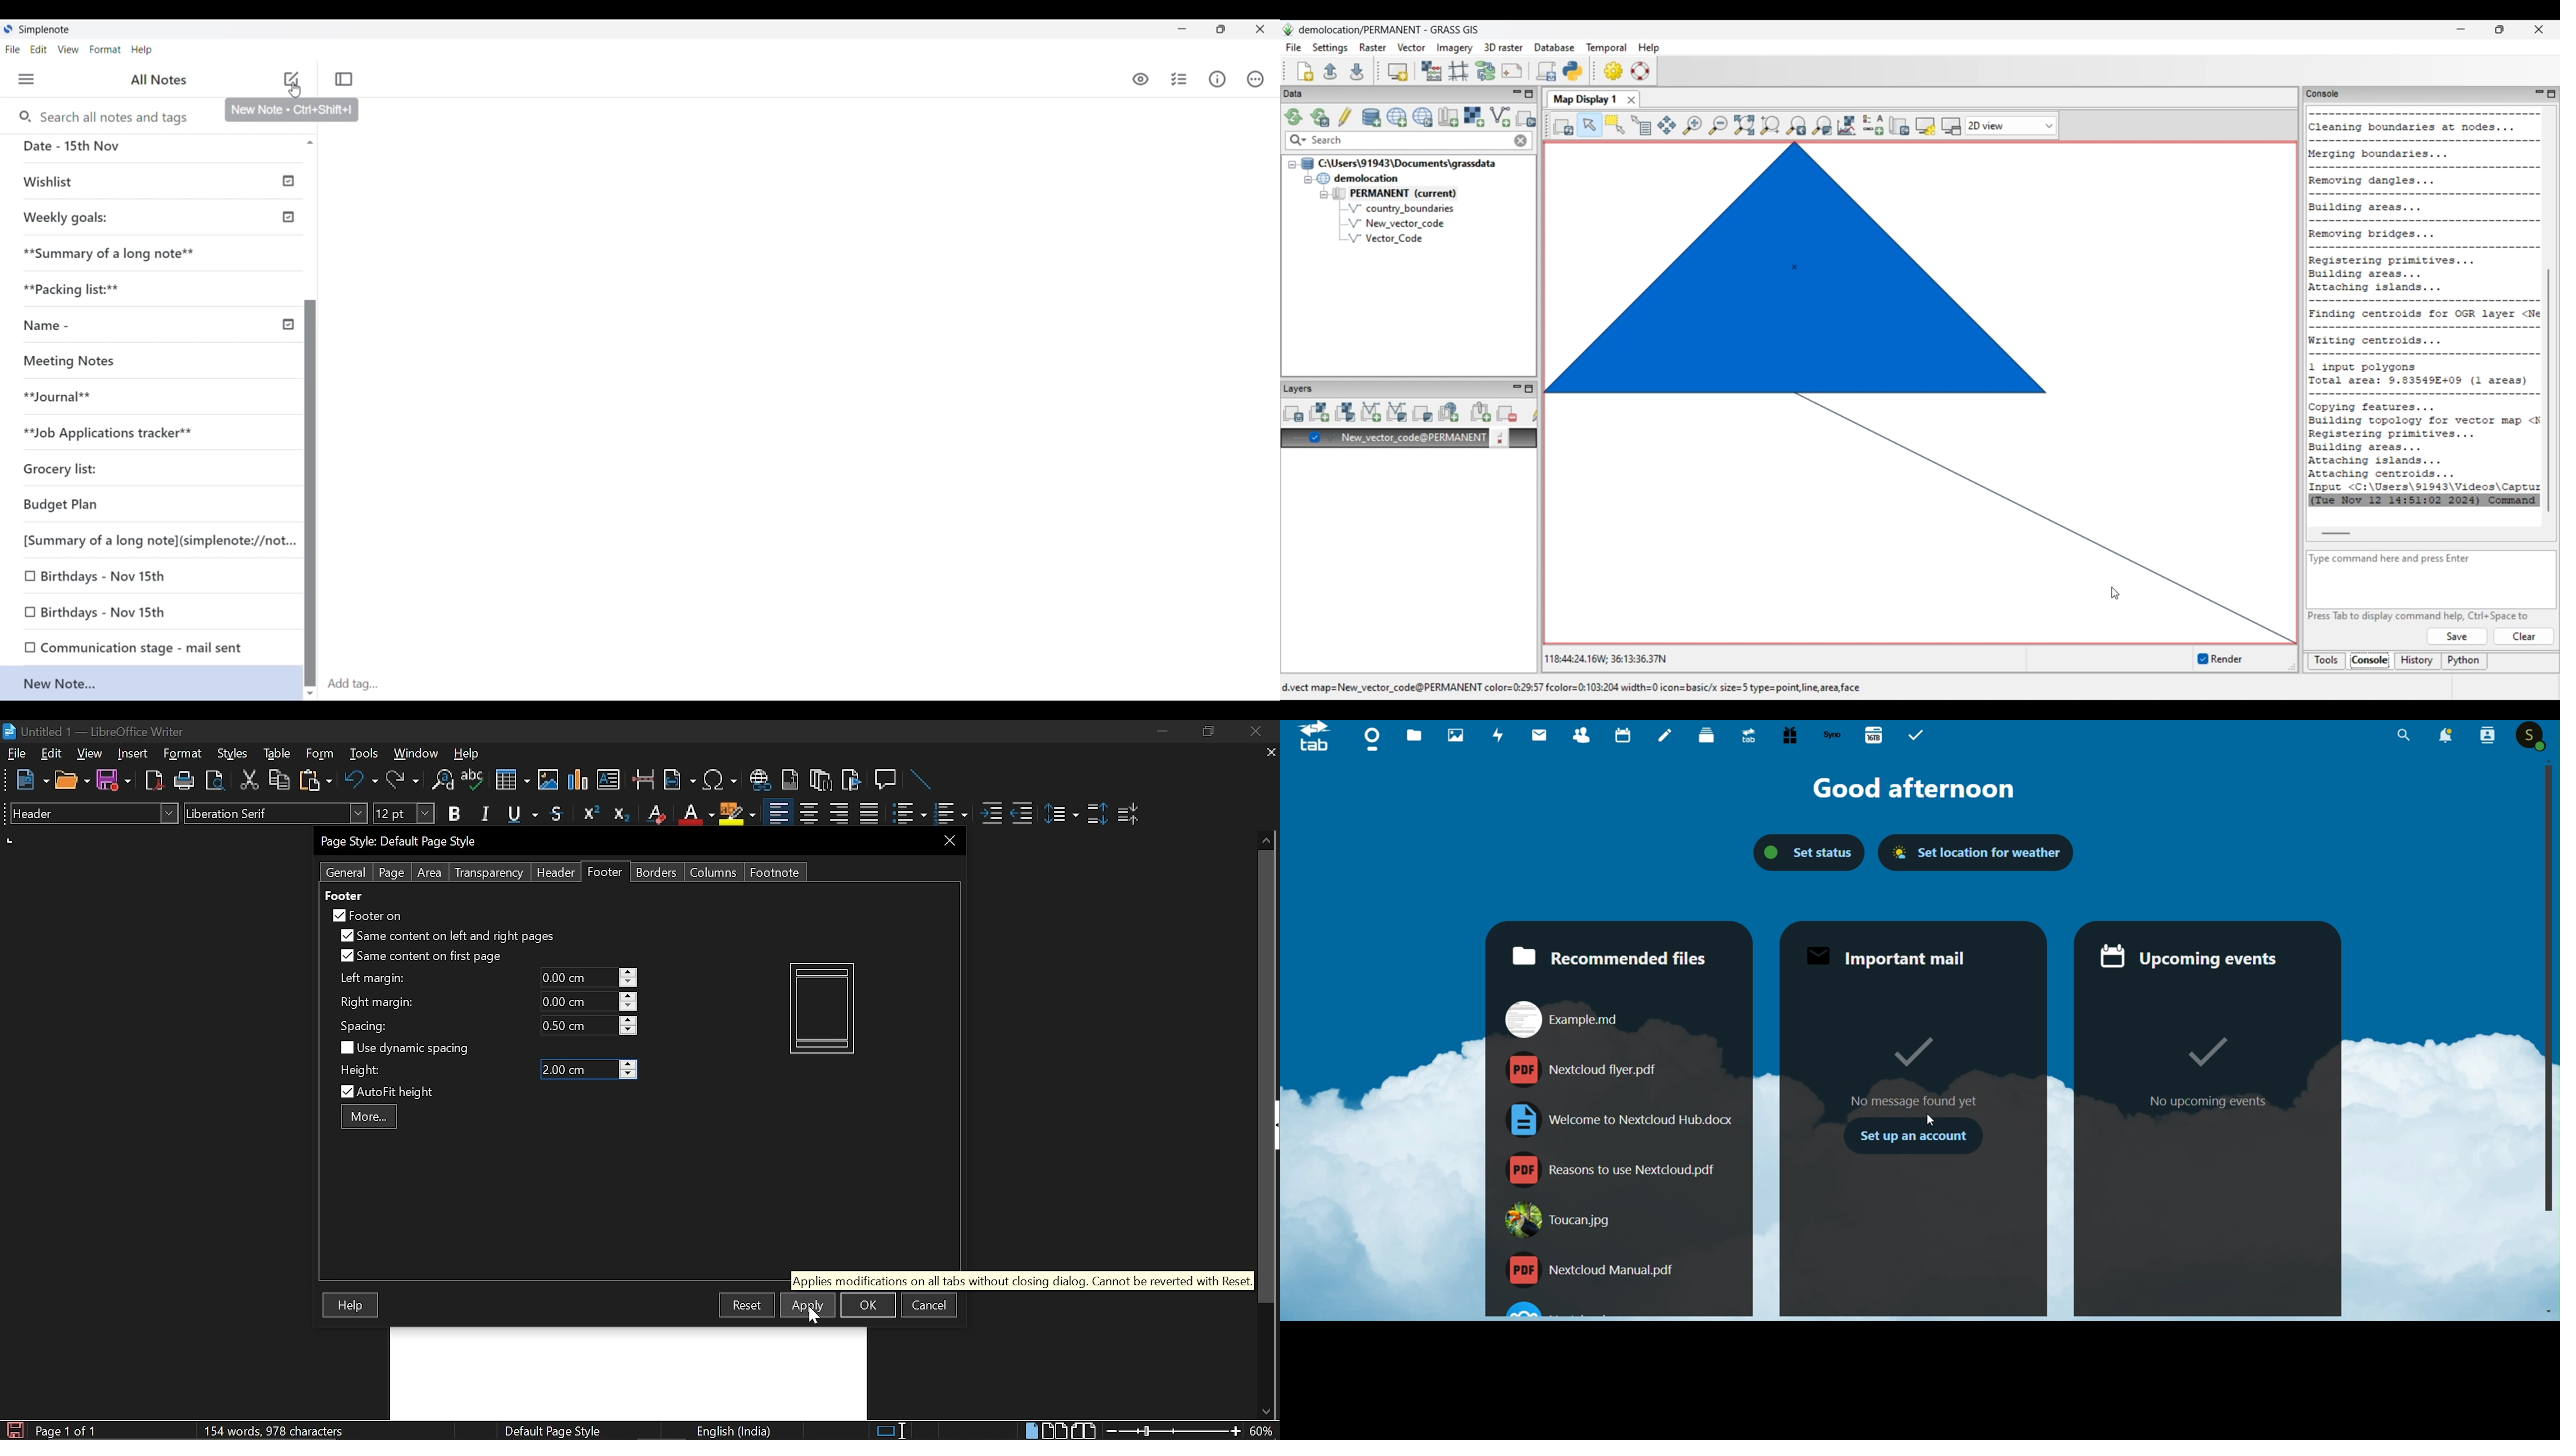 The height and width of the screenshot is (1456, 2576). I want to click on Bold, so click(454, 816).